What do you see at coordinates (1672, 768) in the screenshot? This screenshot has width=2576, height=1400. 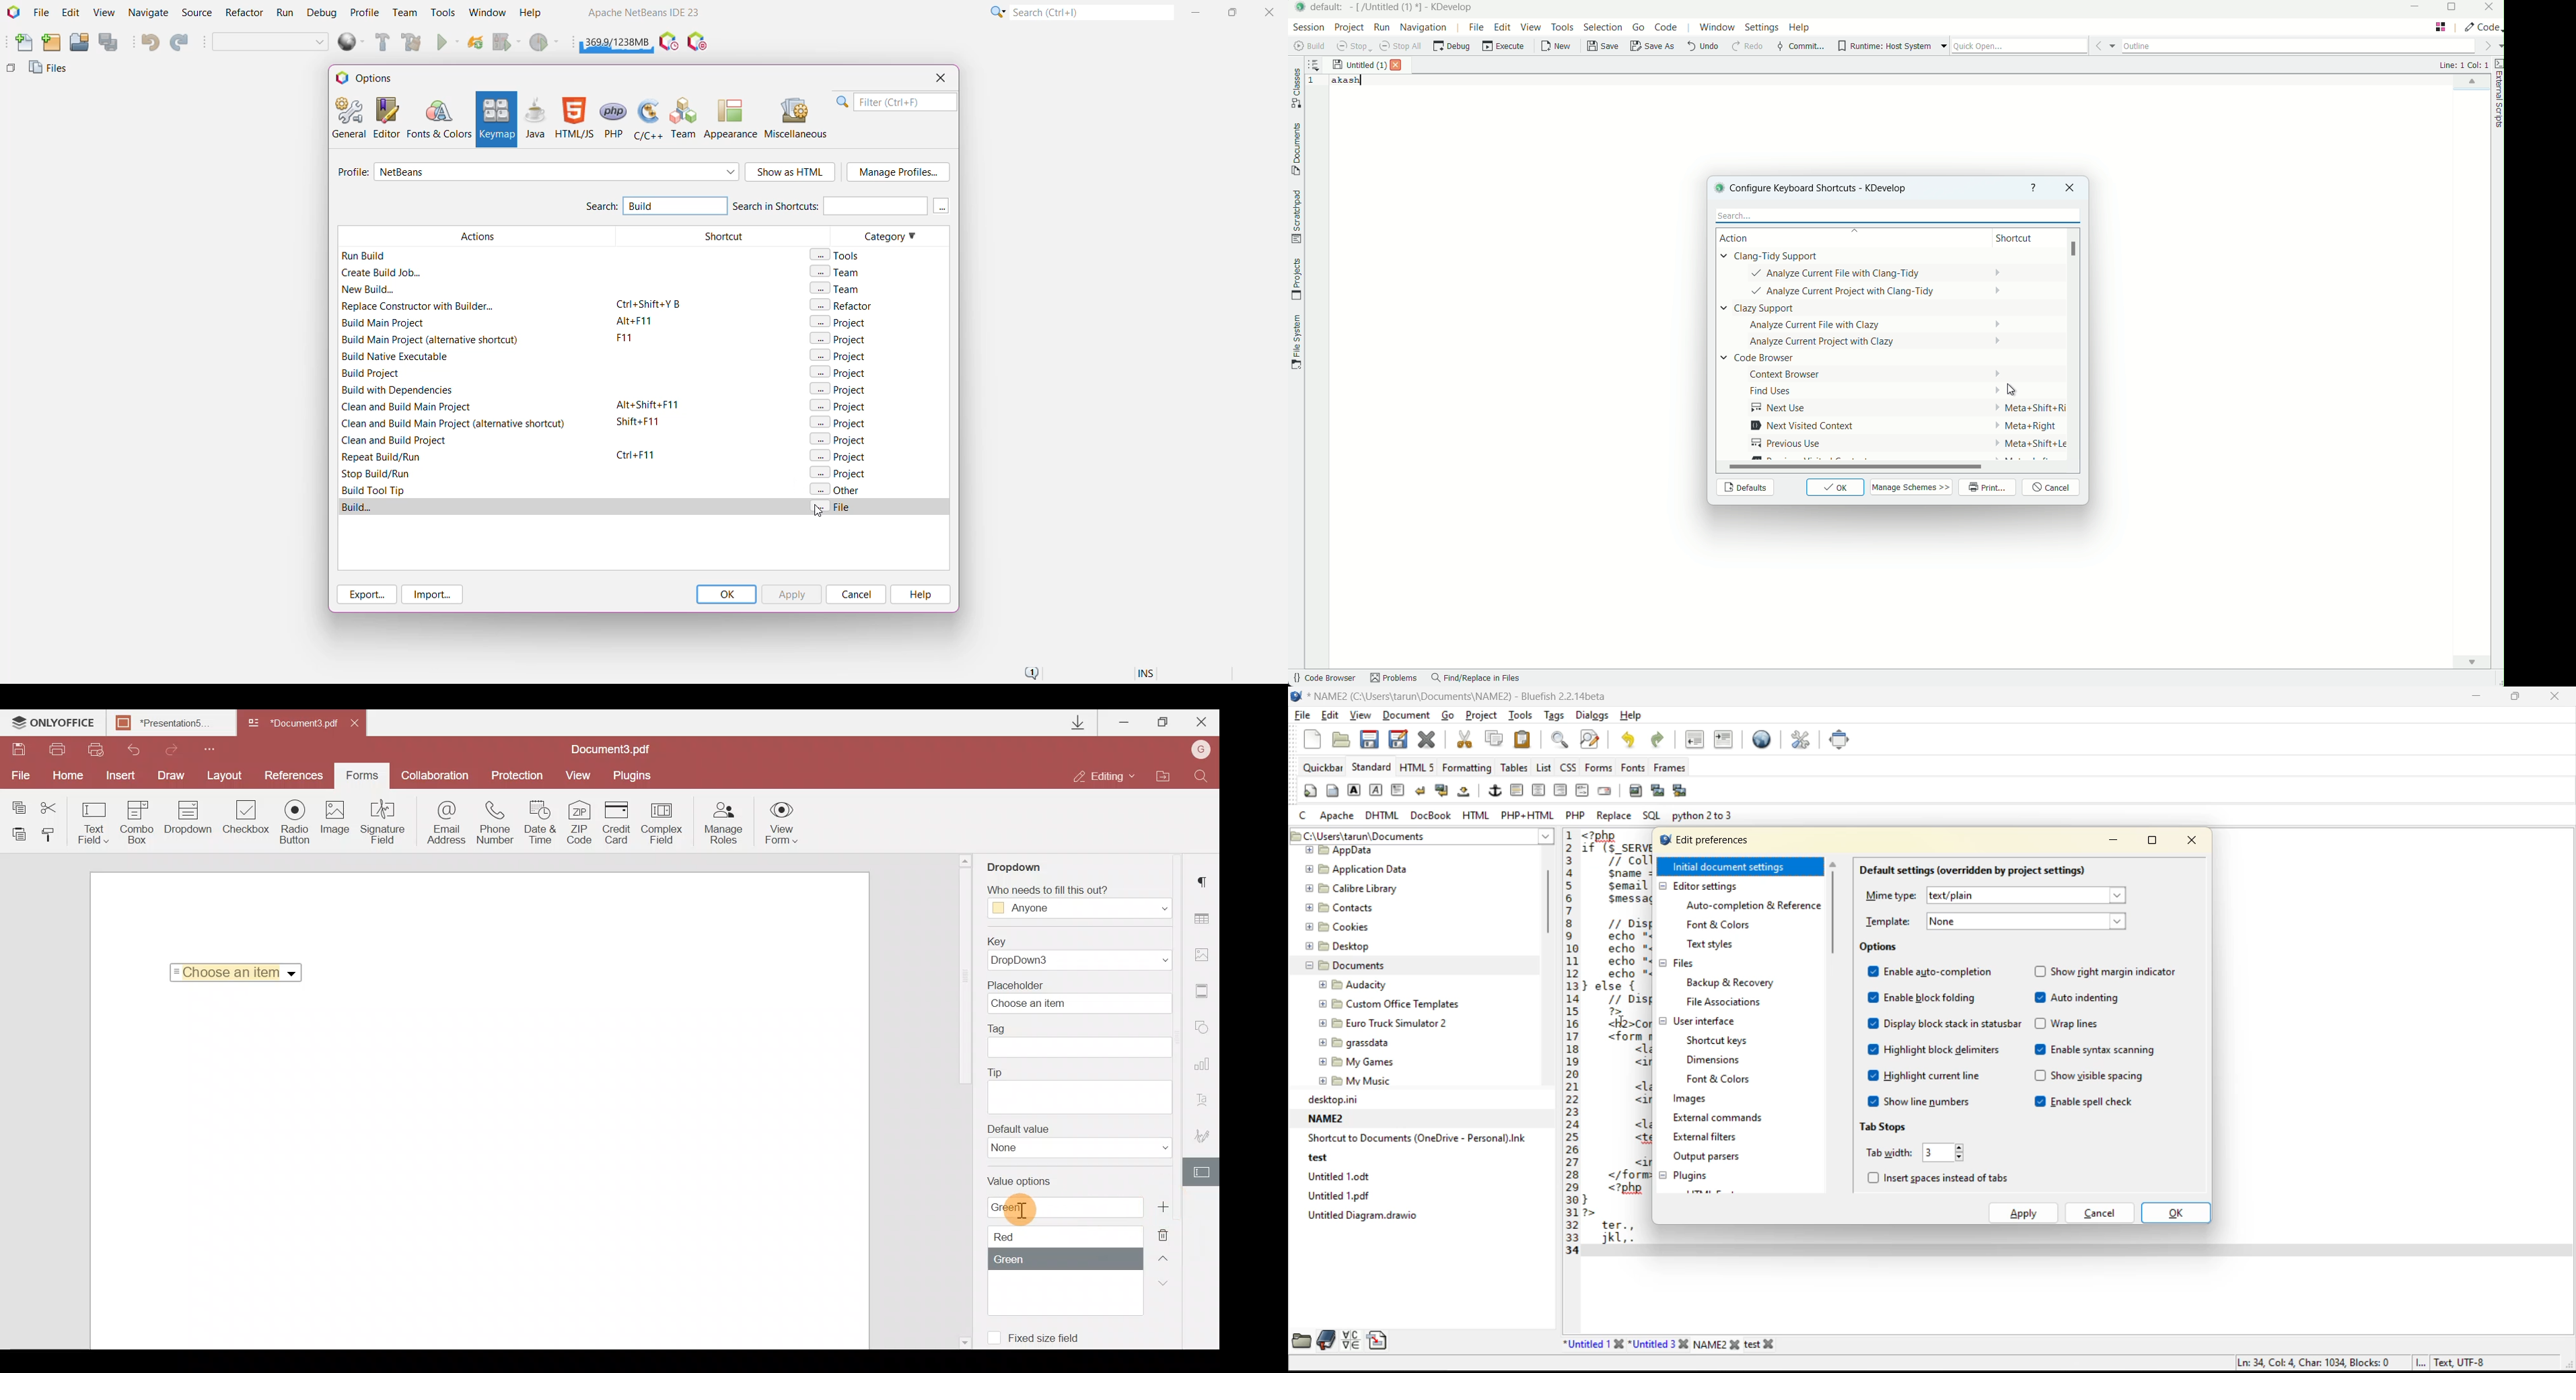 I see `frames` at bounding box center [1672, 768].